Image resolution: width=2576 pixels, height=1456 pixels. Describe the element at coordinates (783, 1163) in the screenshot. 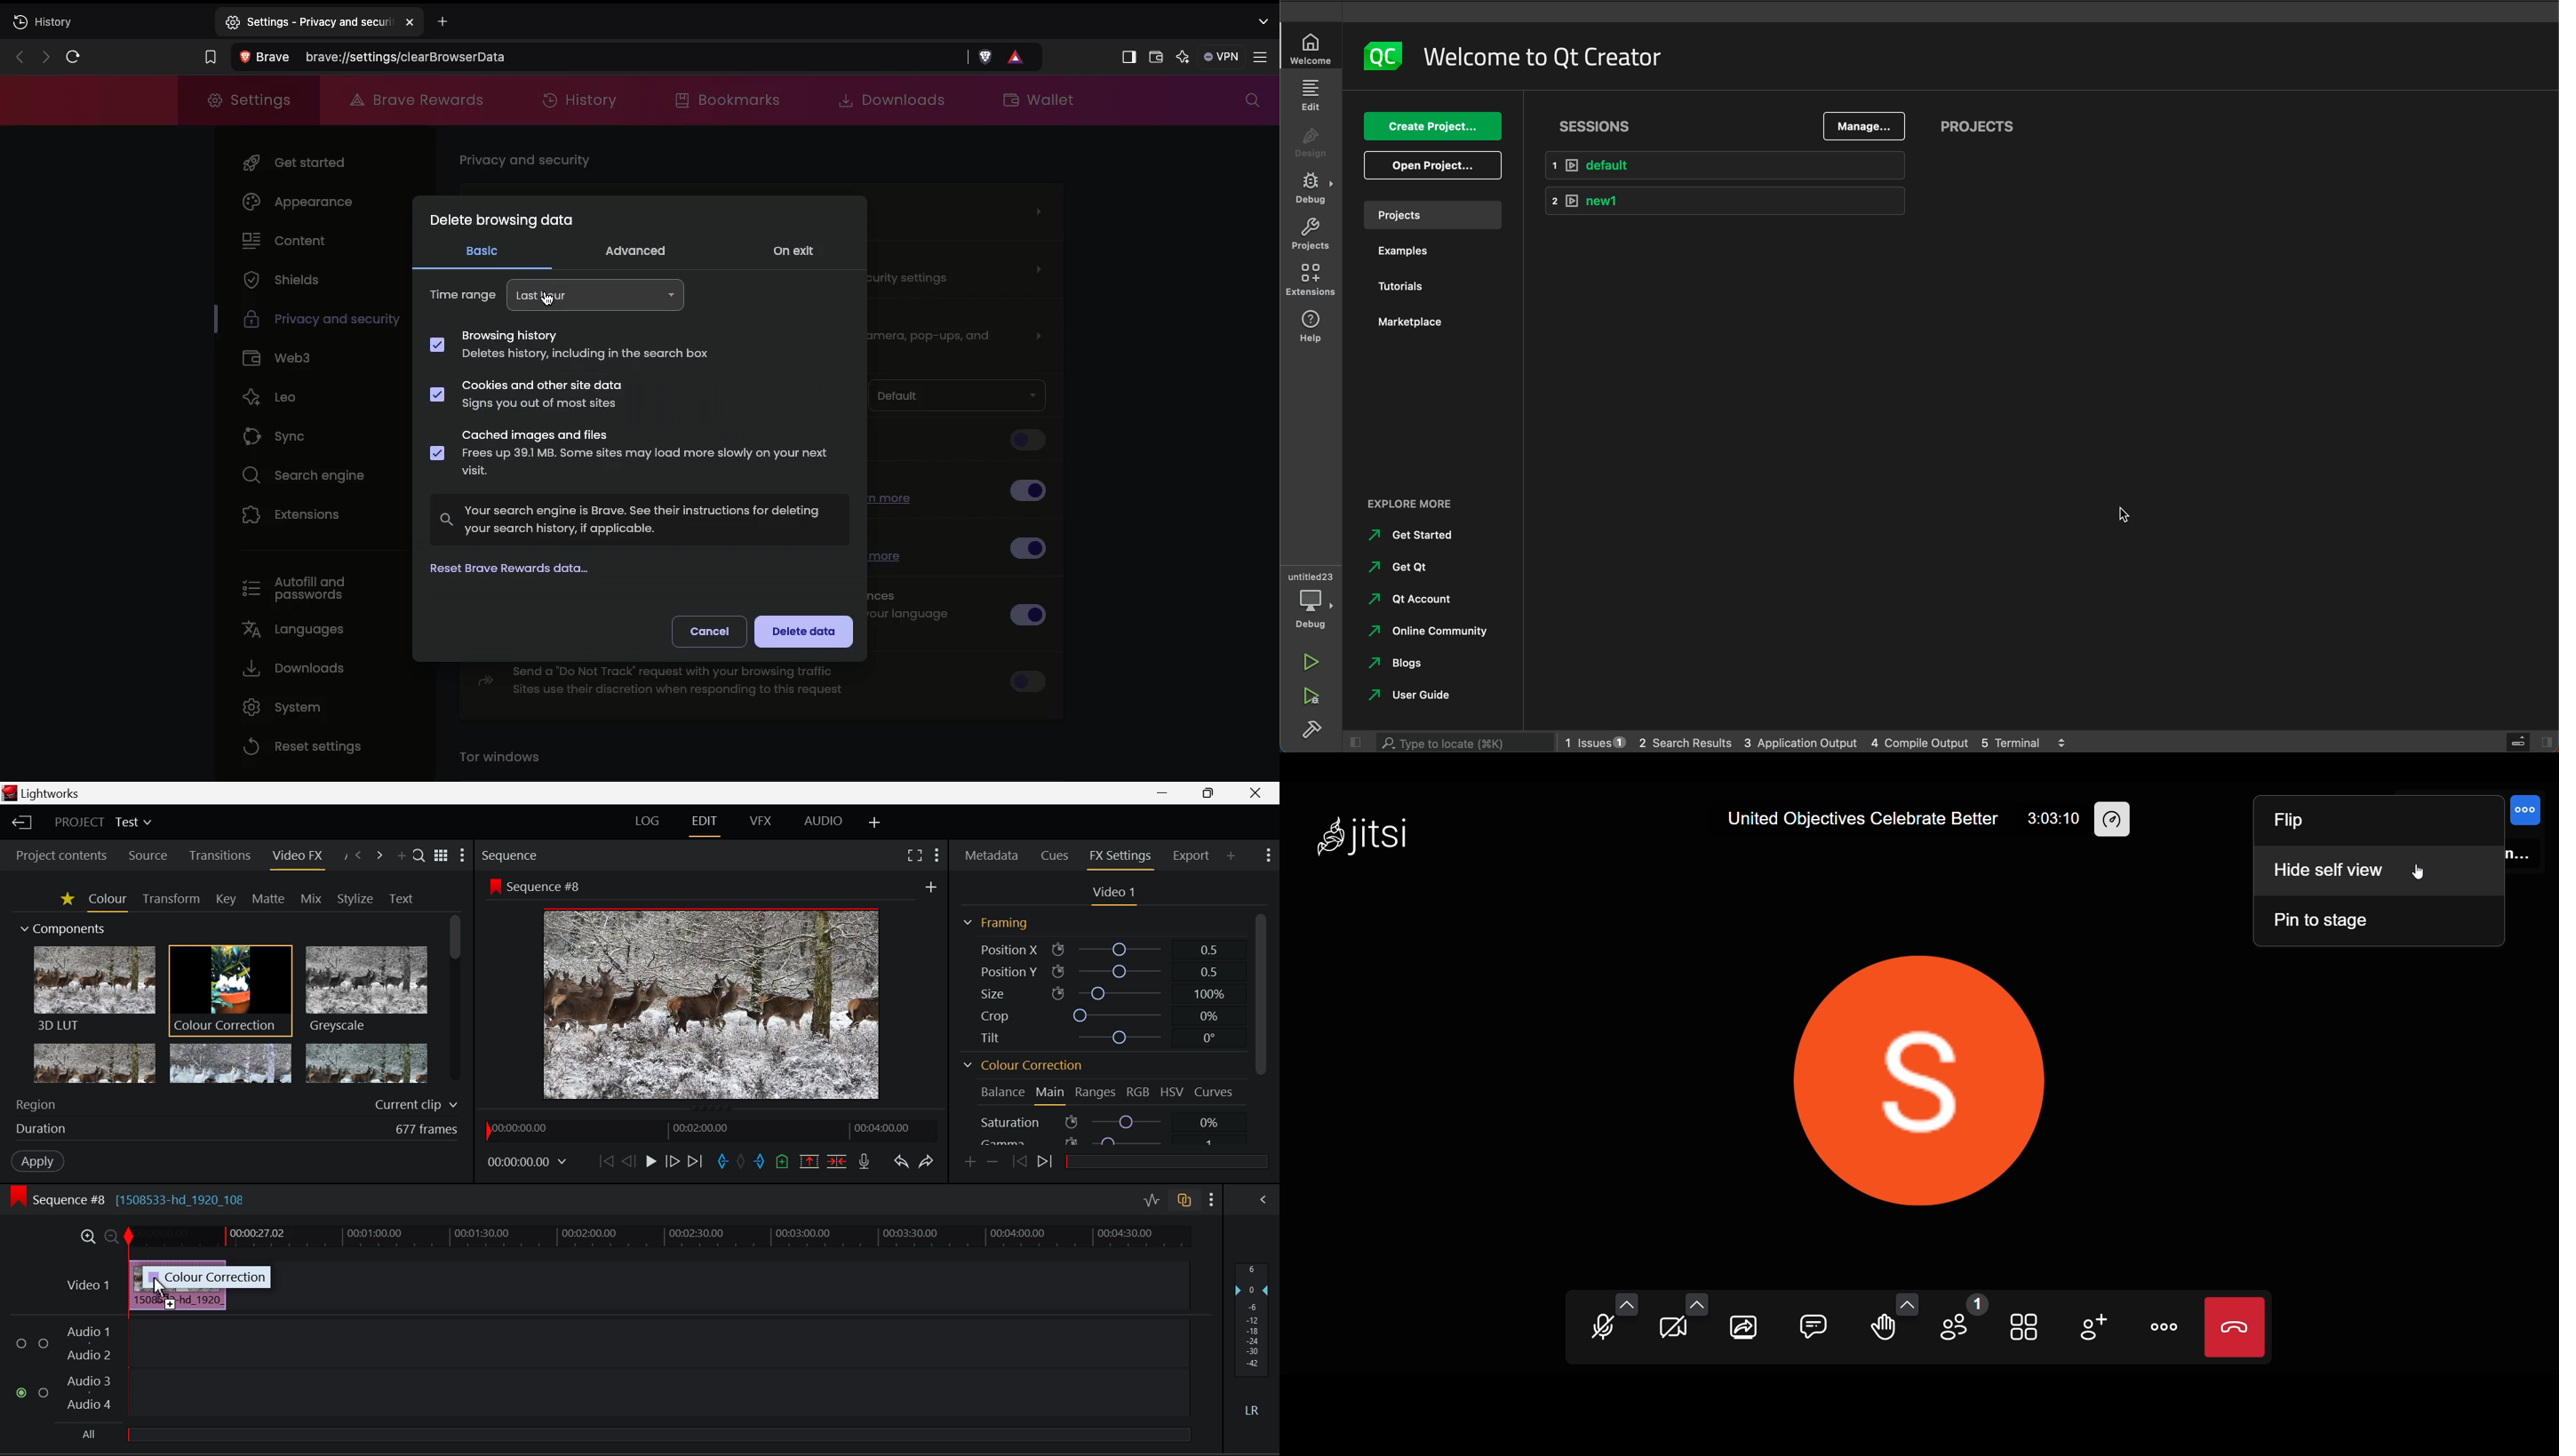

I see `Mark Cue` at that location.